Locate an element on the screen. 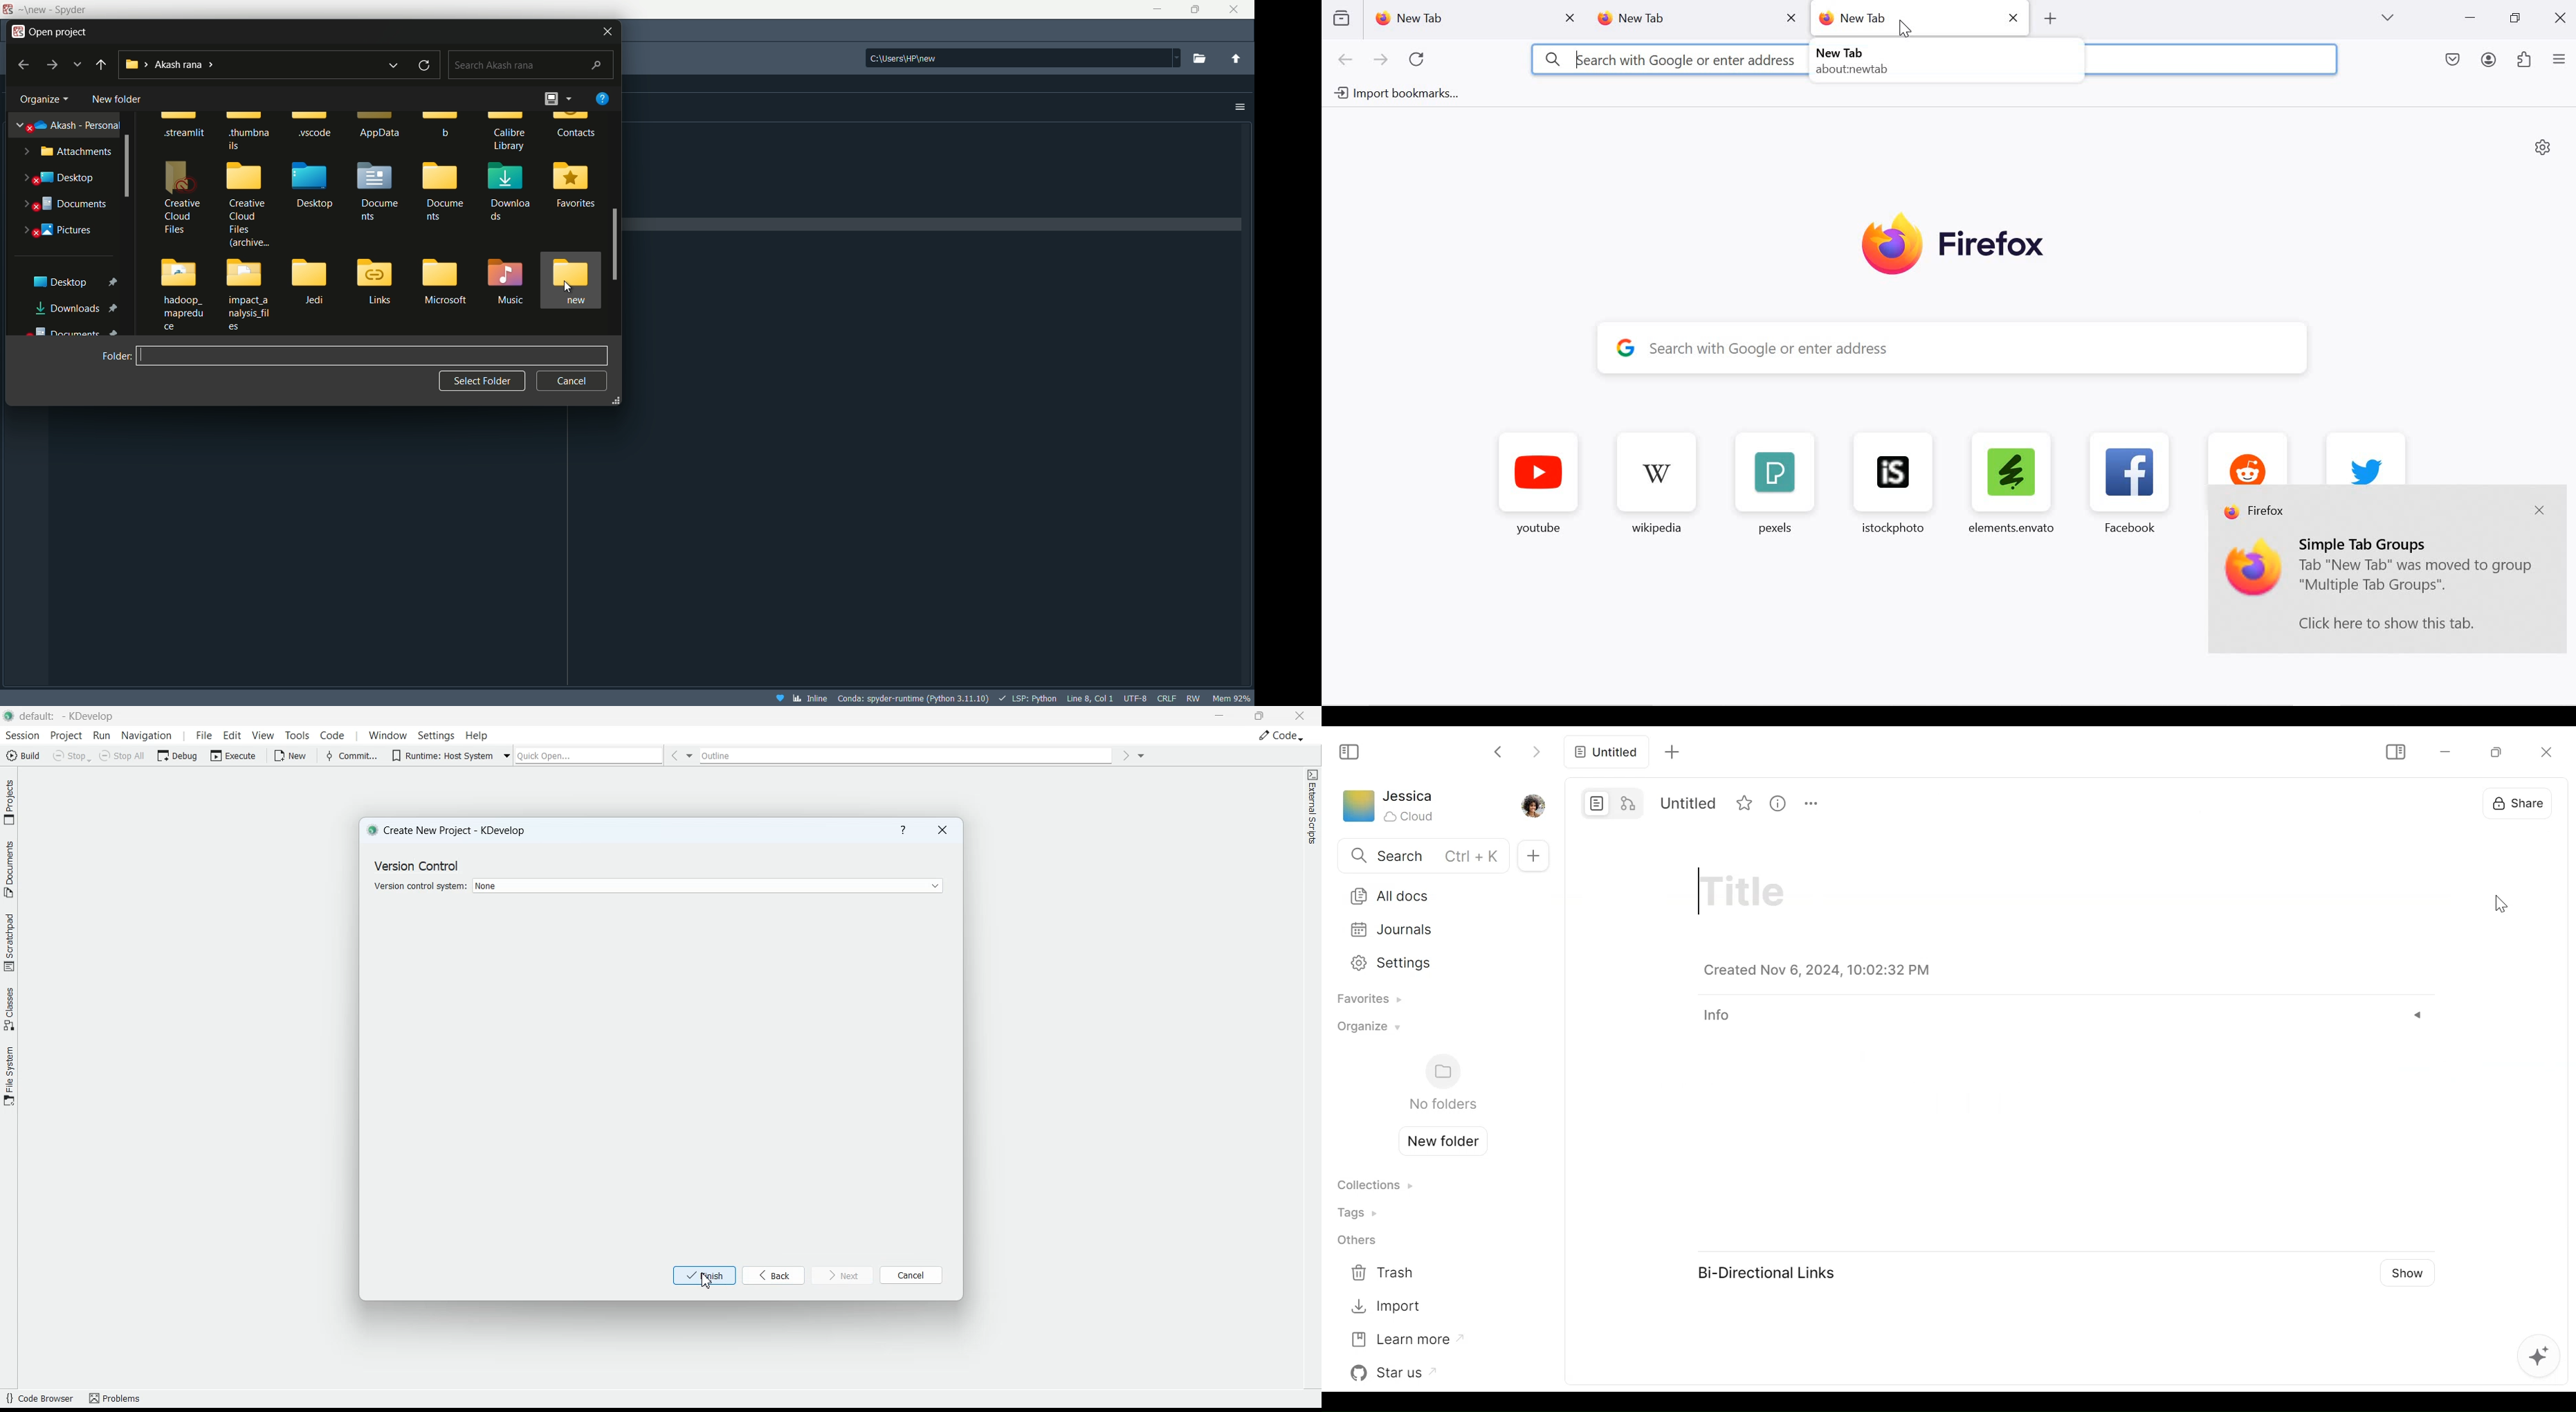 The height and width of the screenshot is (1428, 2576). Classes is located at coordinates (10, 1008).